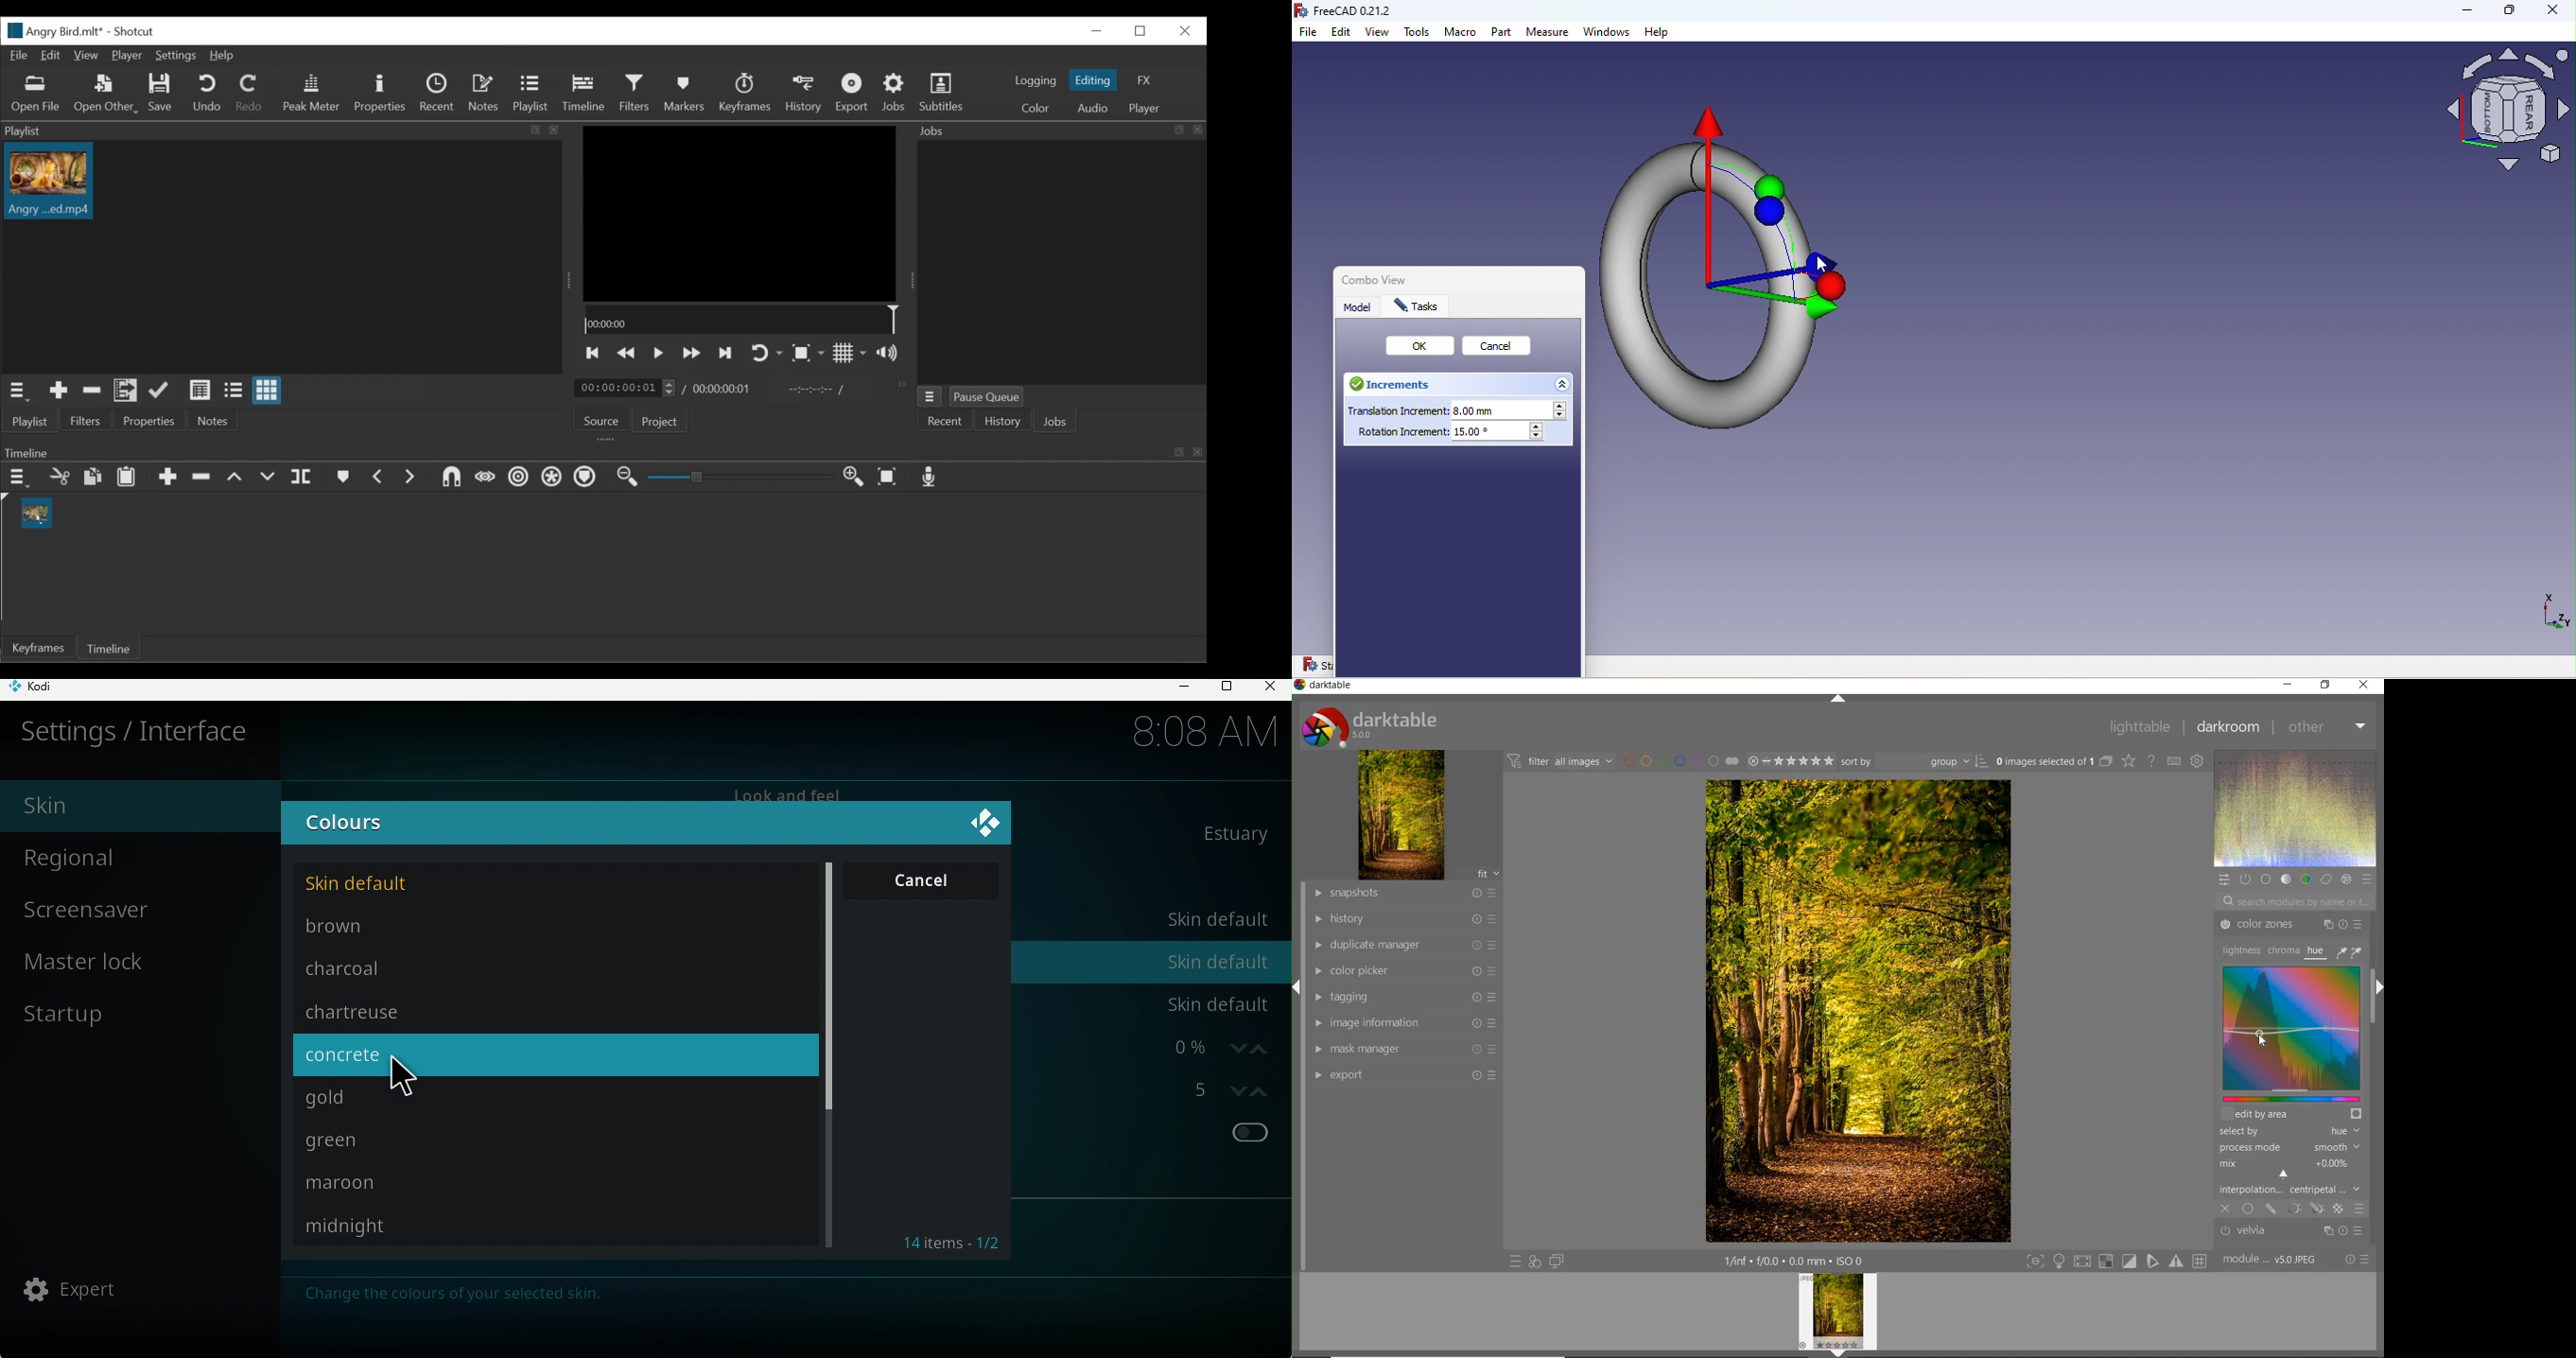 This screenshot has width=2576, height=1372. Describe the element at coordinates (2286, 879) in the screenshot. I see `TONE ` at that location.